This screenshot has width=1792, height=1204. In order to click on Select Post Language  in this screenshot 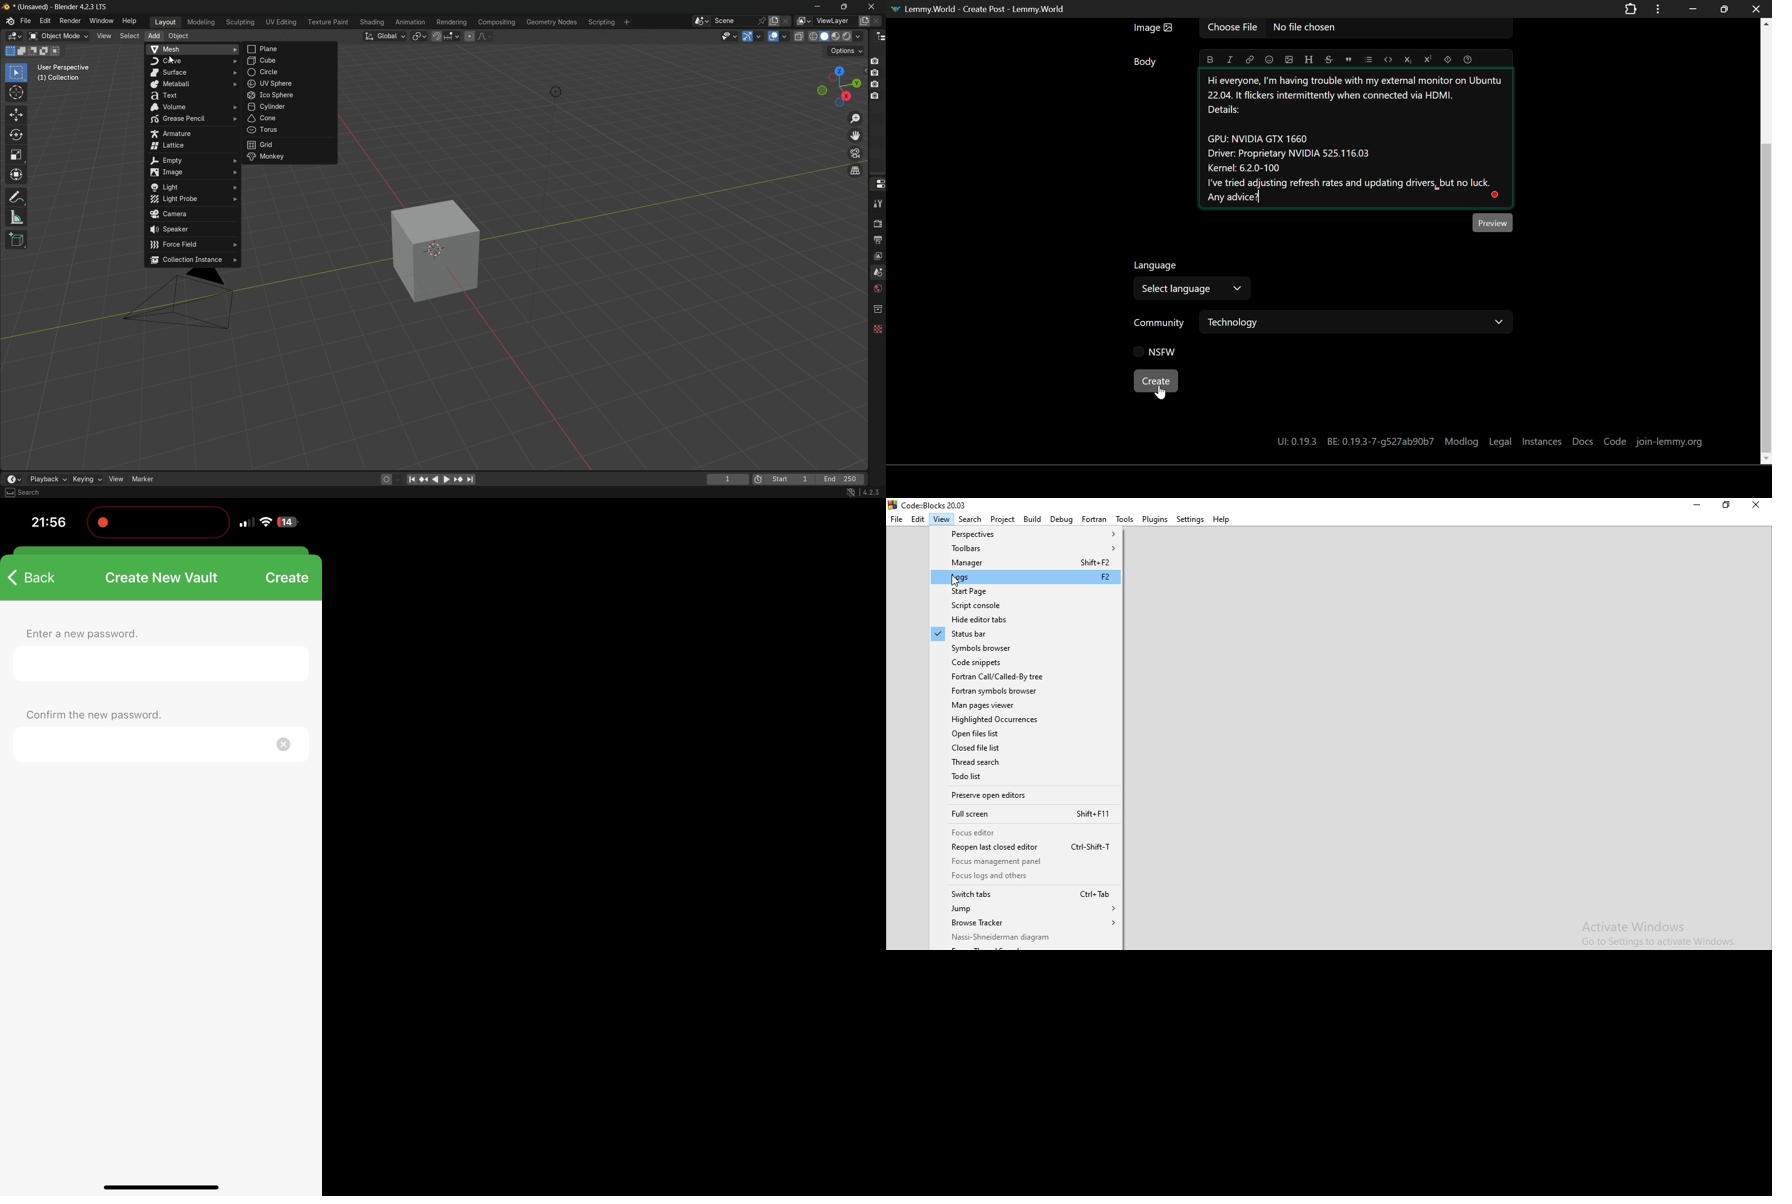, I will do `click(1190, 282)`.